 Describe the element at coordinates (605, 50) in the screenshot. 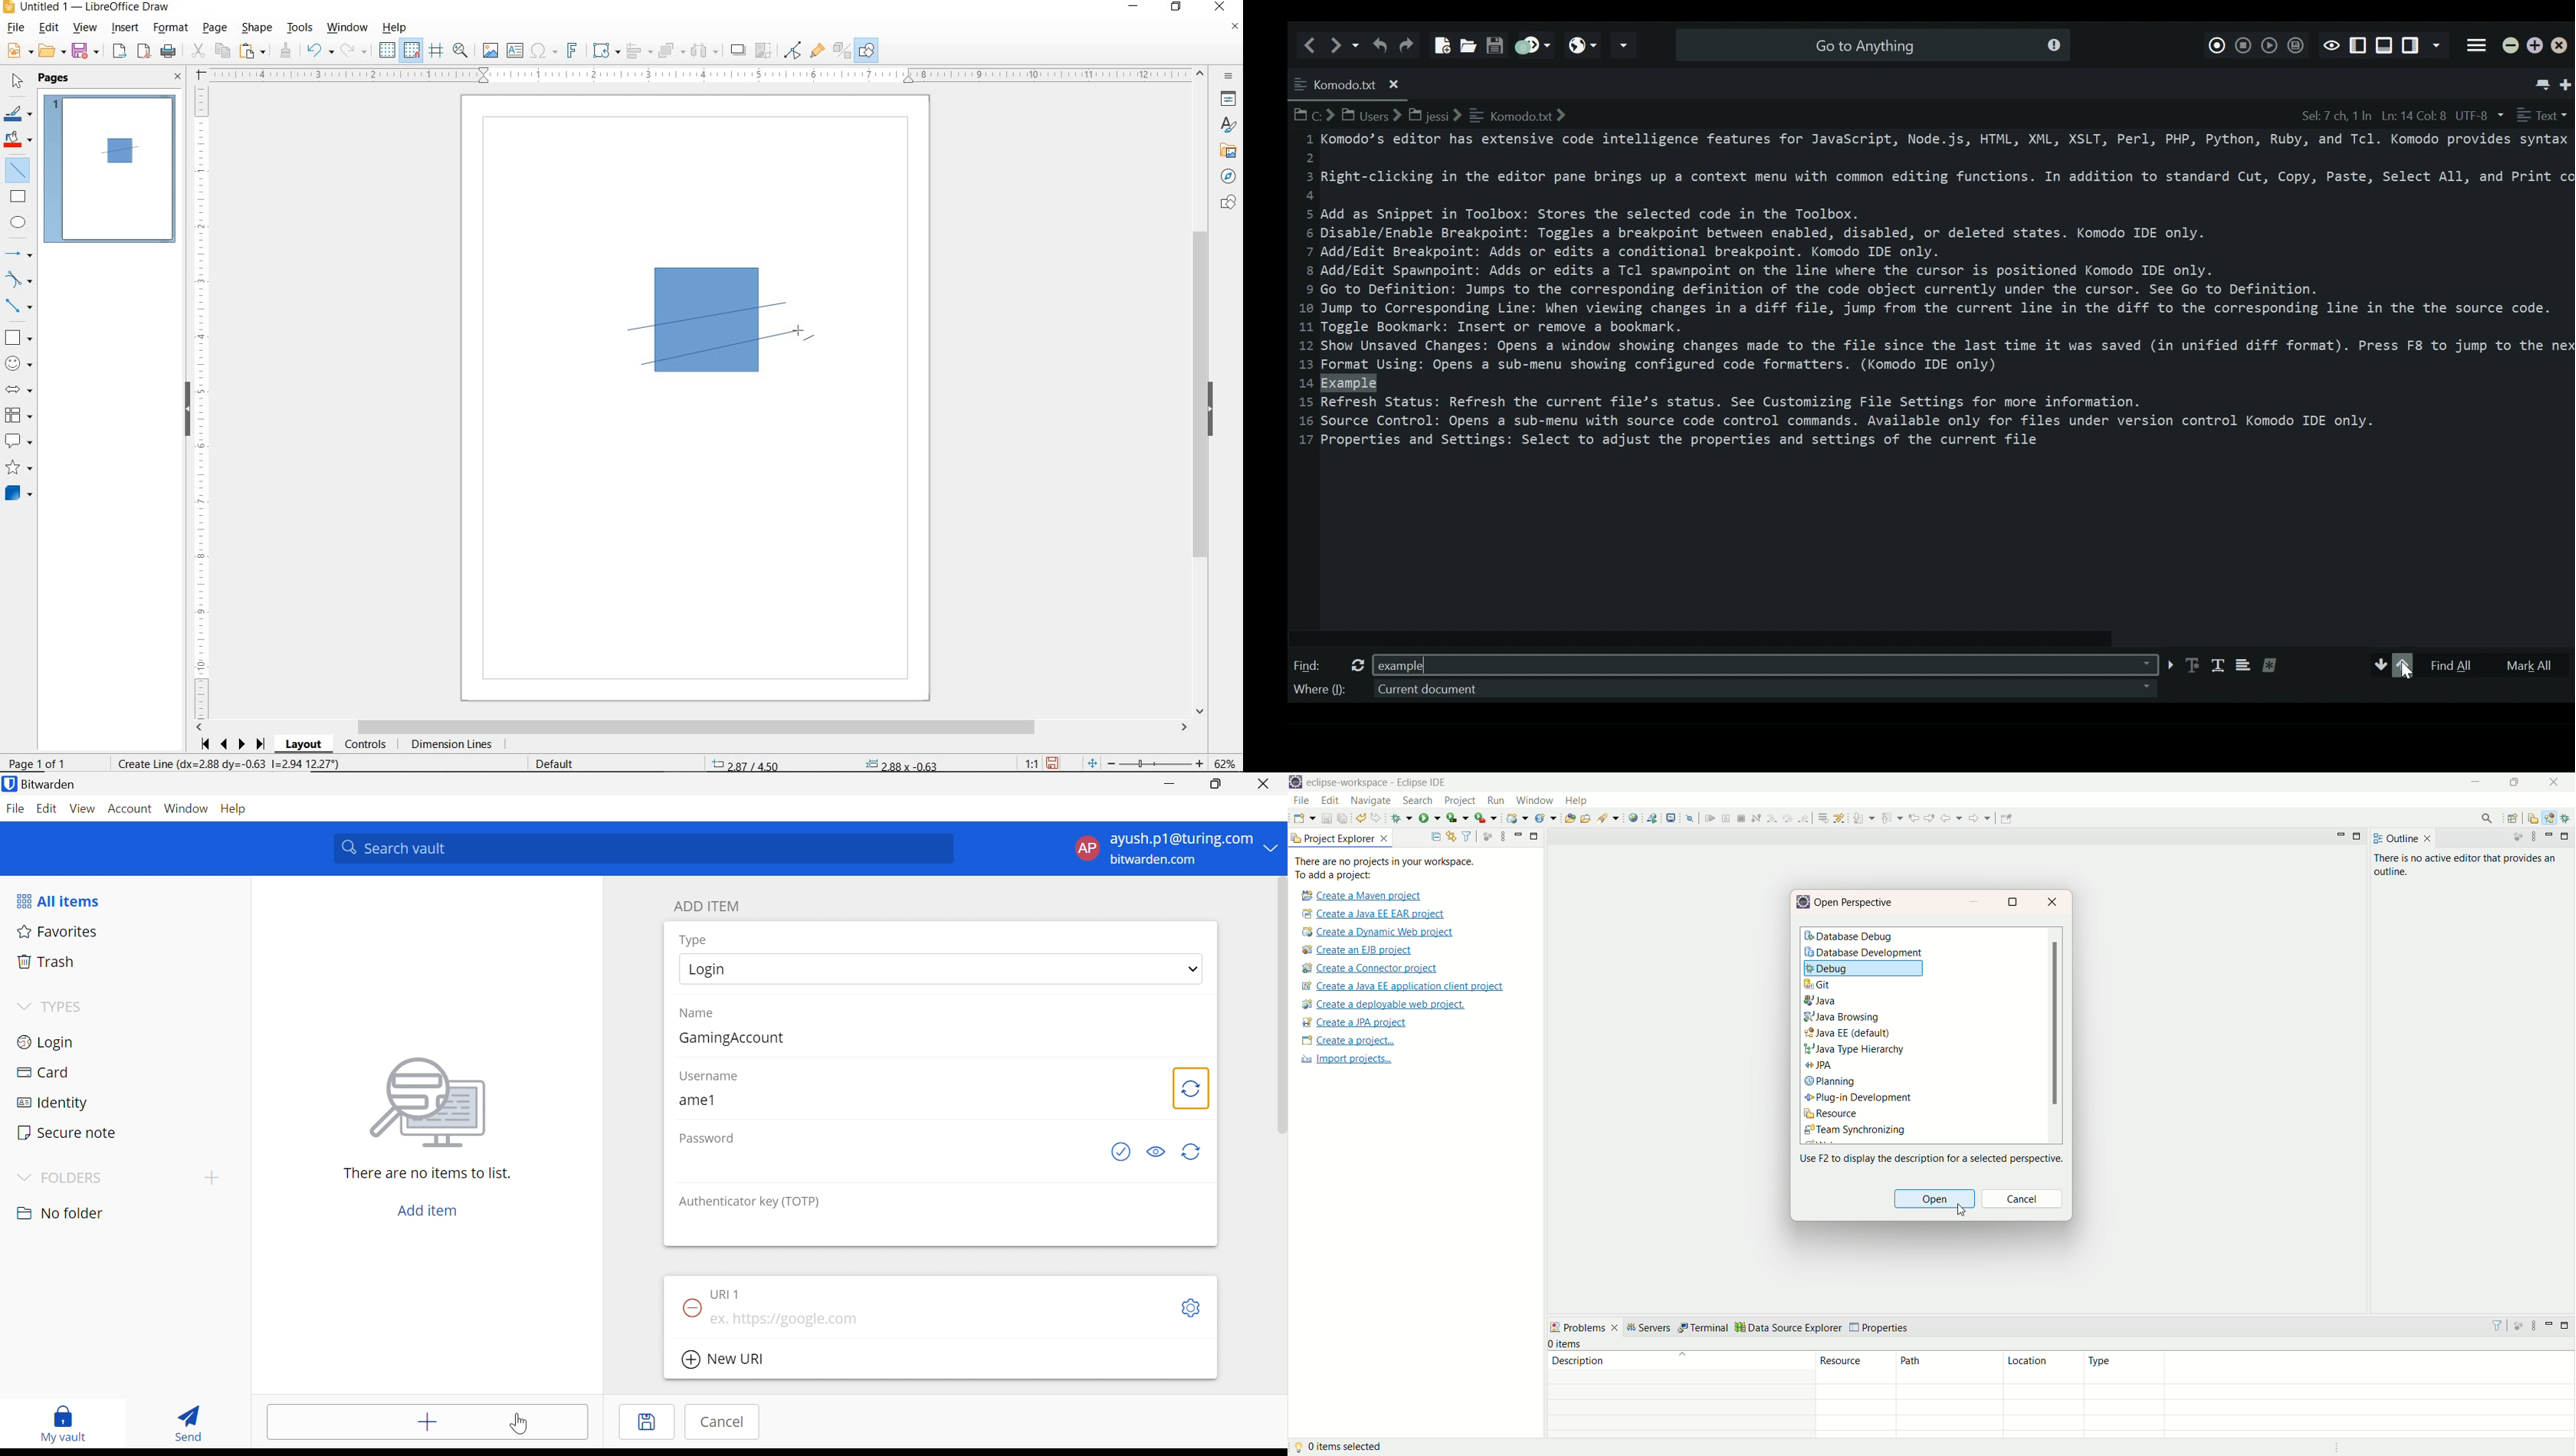

I see `TRANSFORMATIONS` at that location.